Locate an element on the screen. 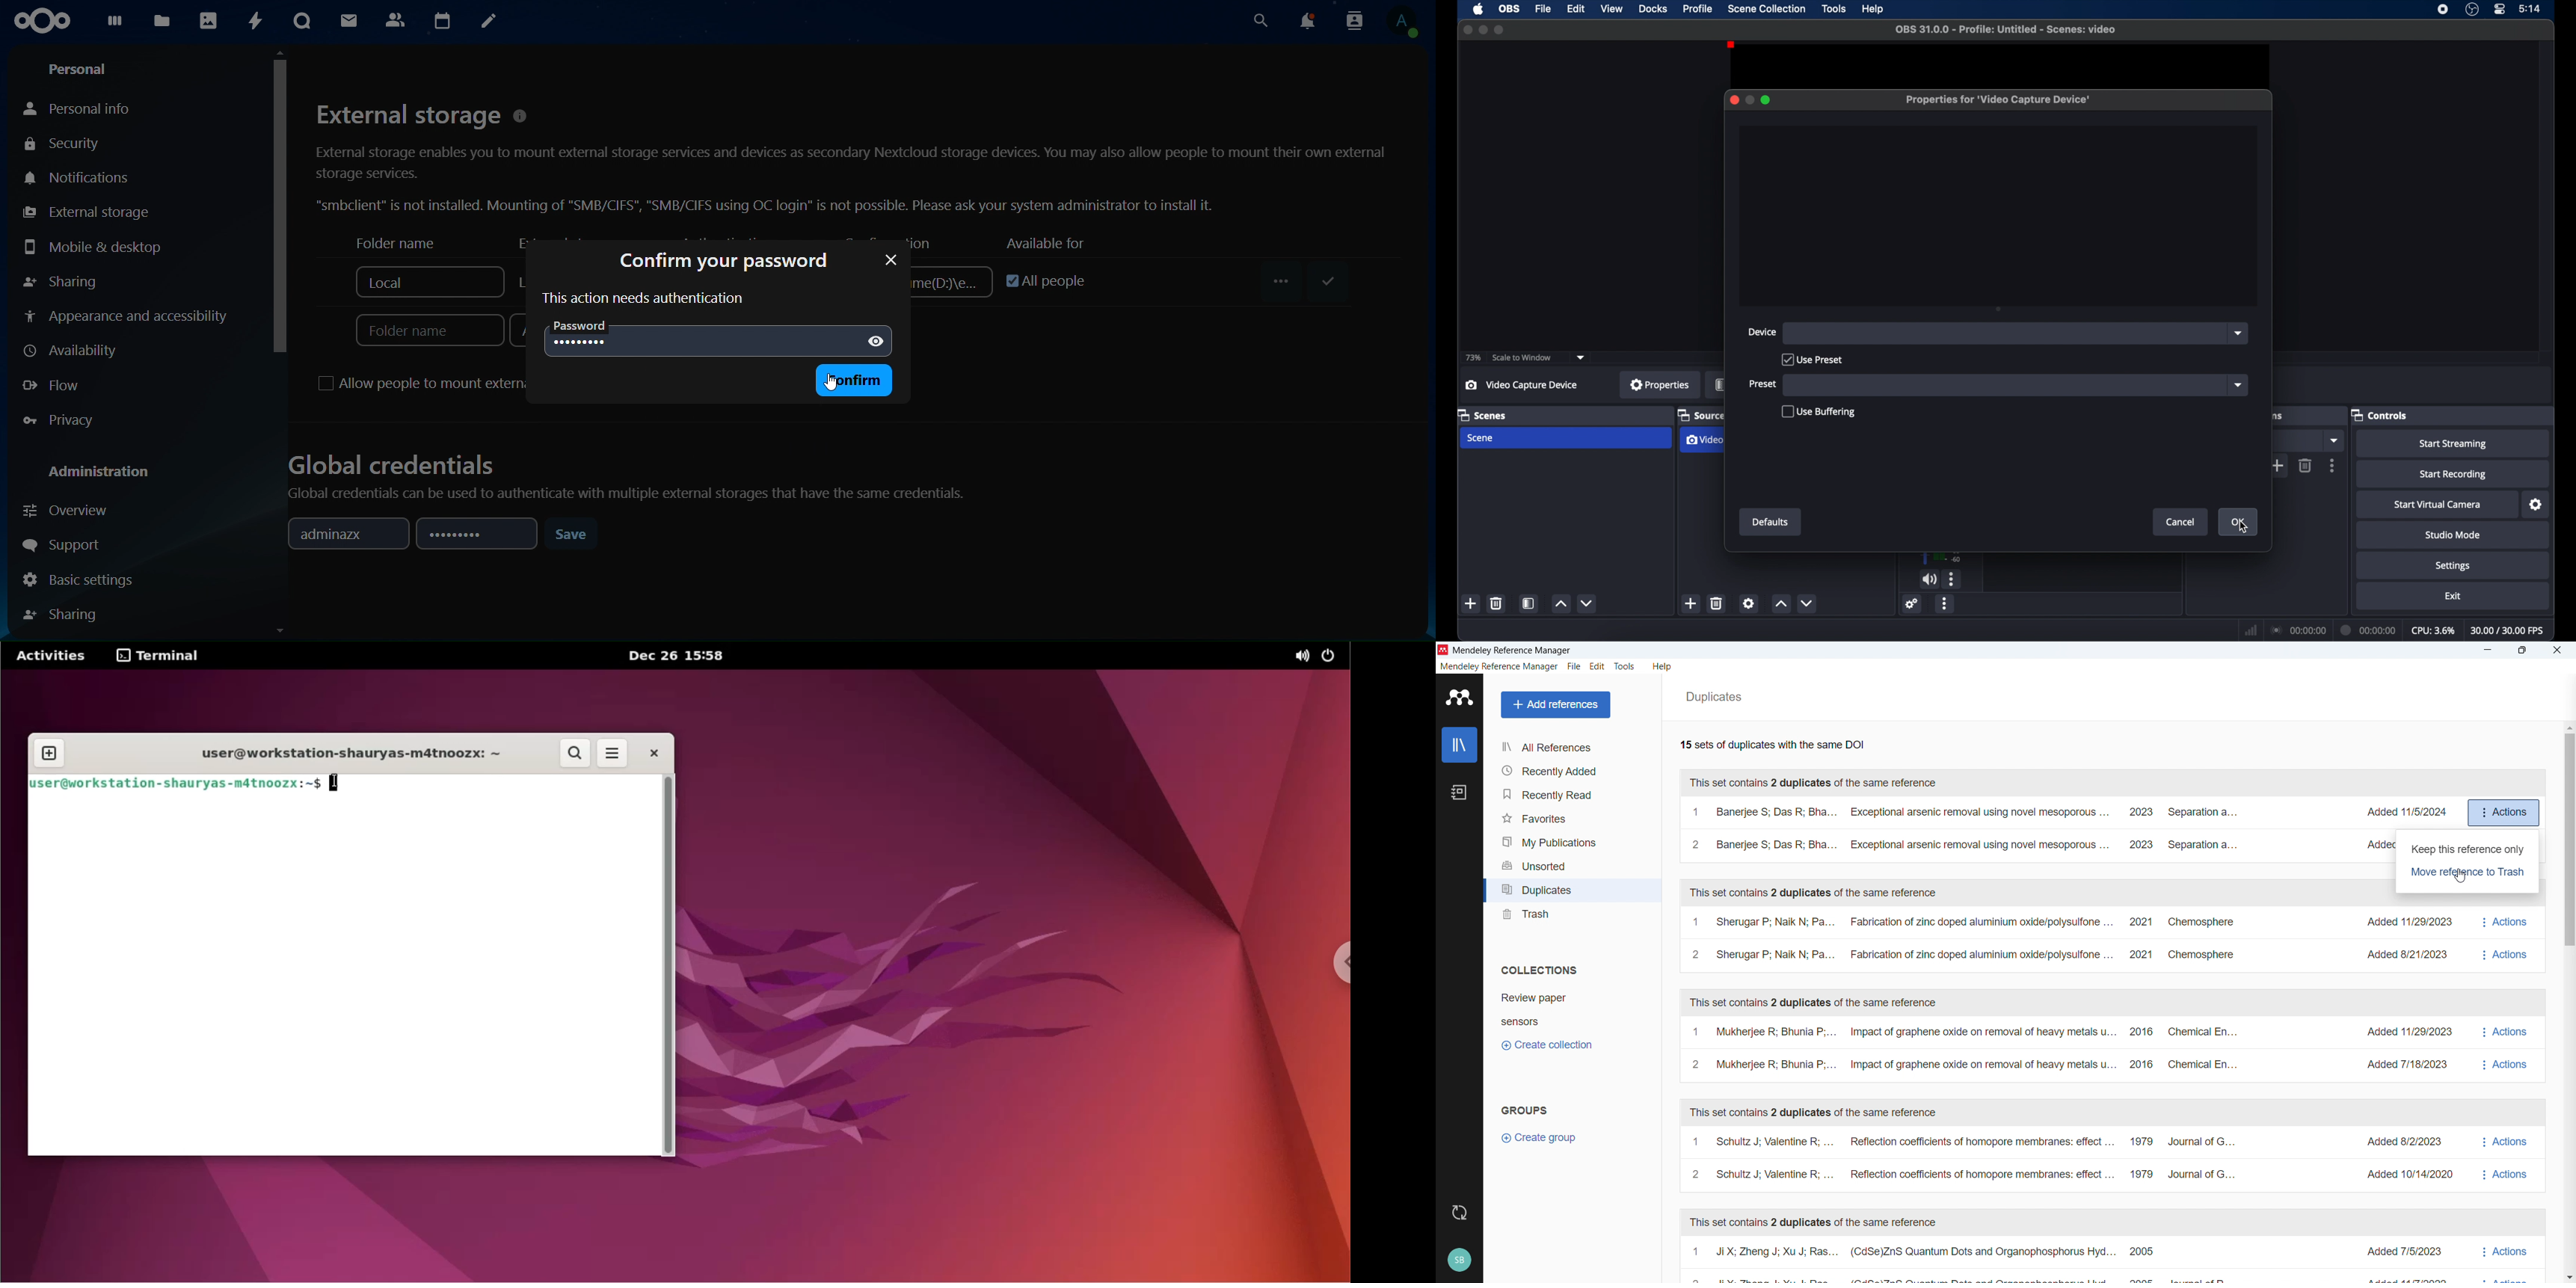  dashboard is located at coordinates (116, 24).